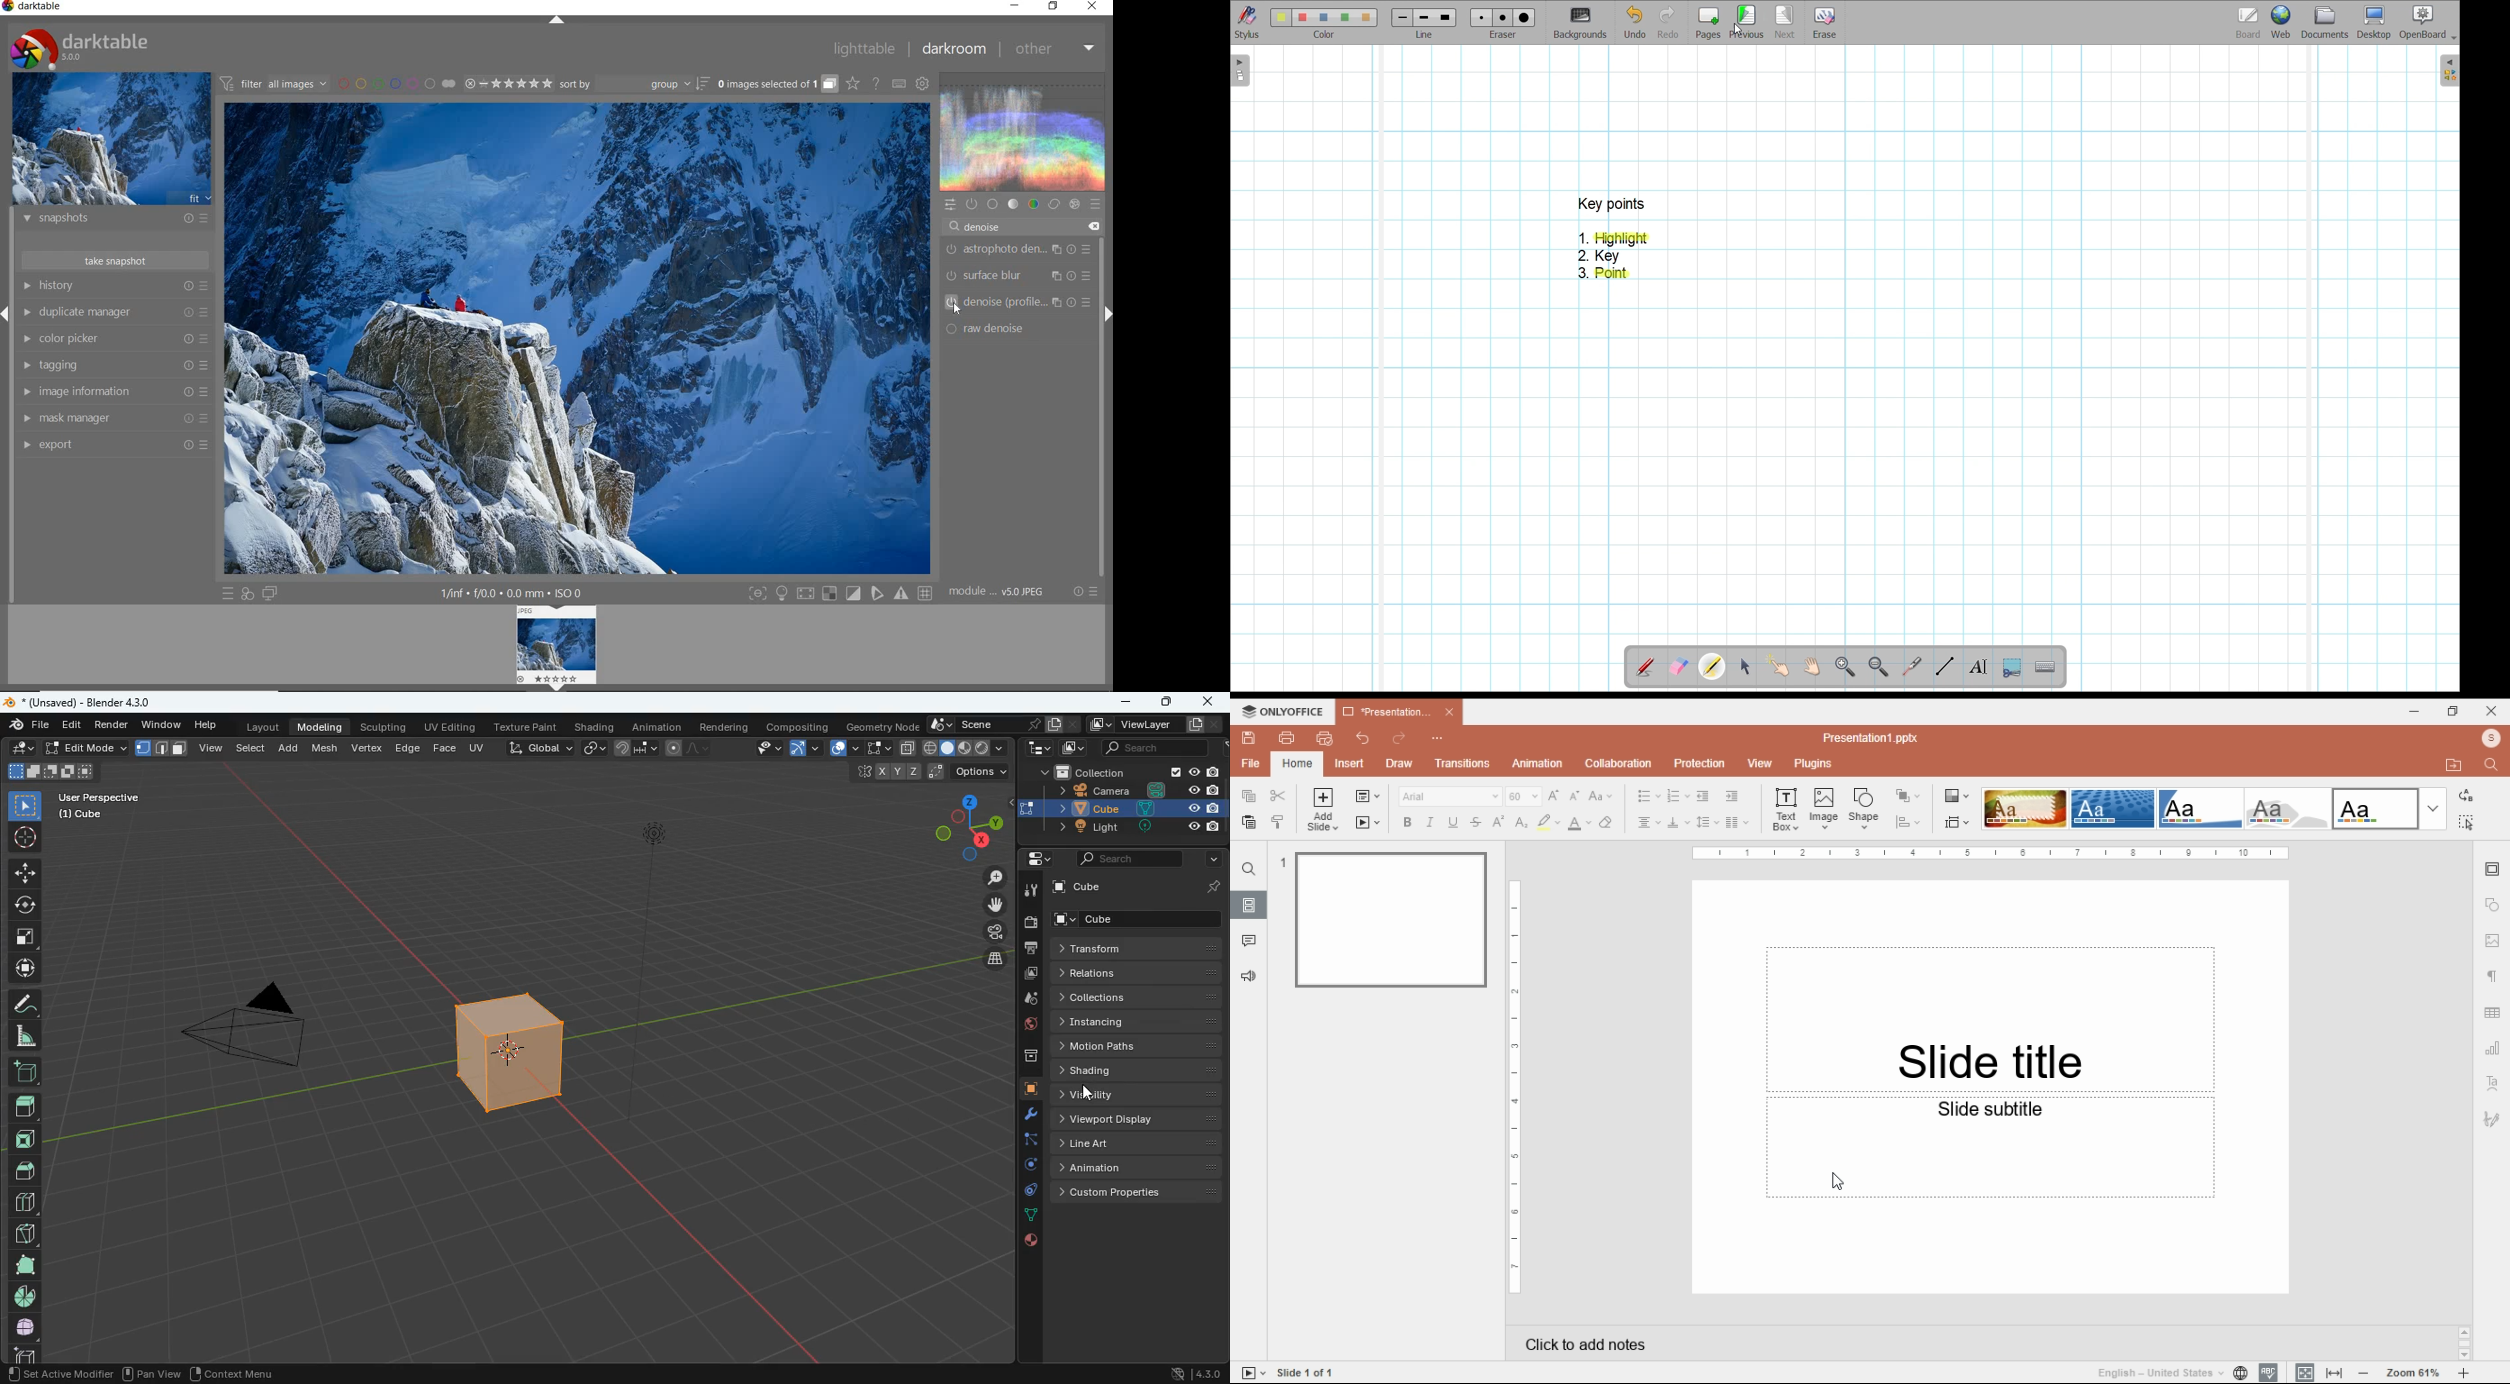 This screenshot has height=1400, width=2520. Describe the element at coordinates (1367, 796) in the screenshot. I see `change slide layout` at that location.